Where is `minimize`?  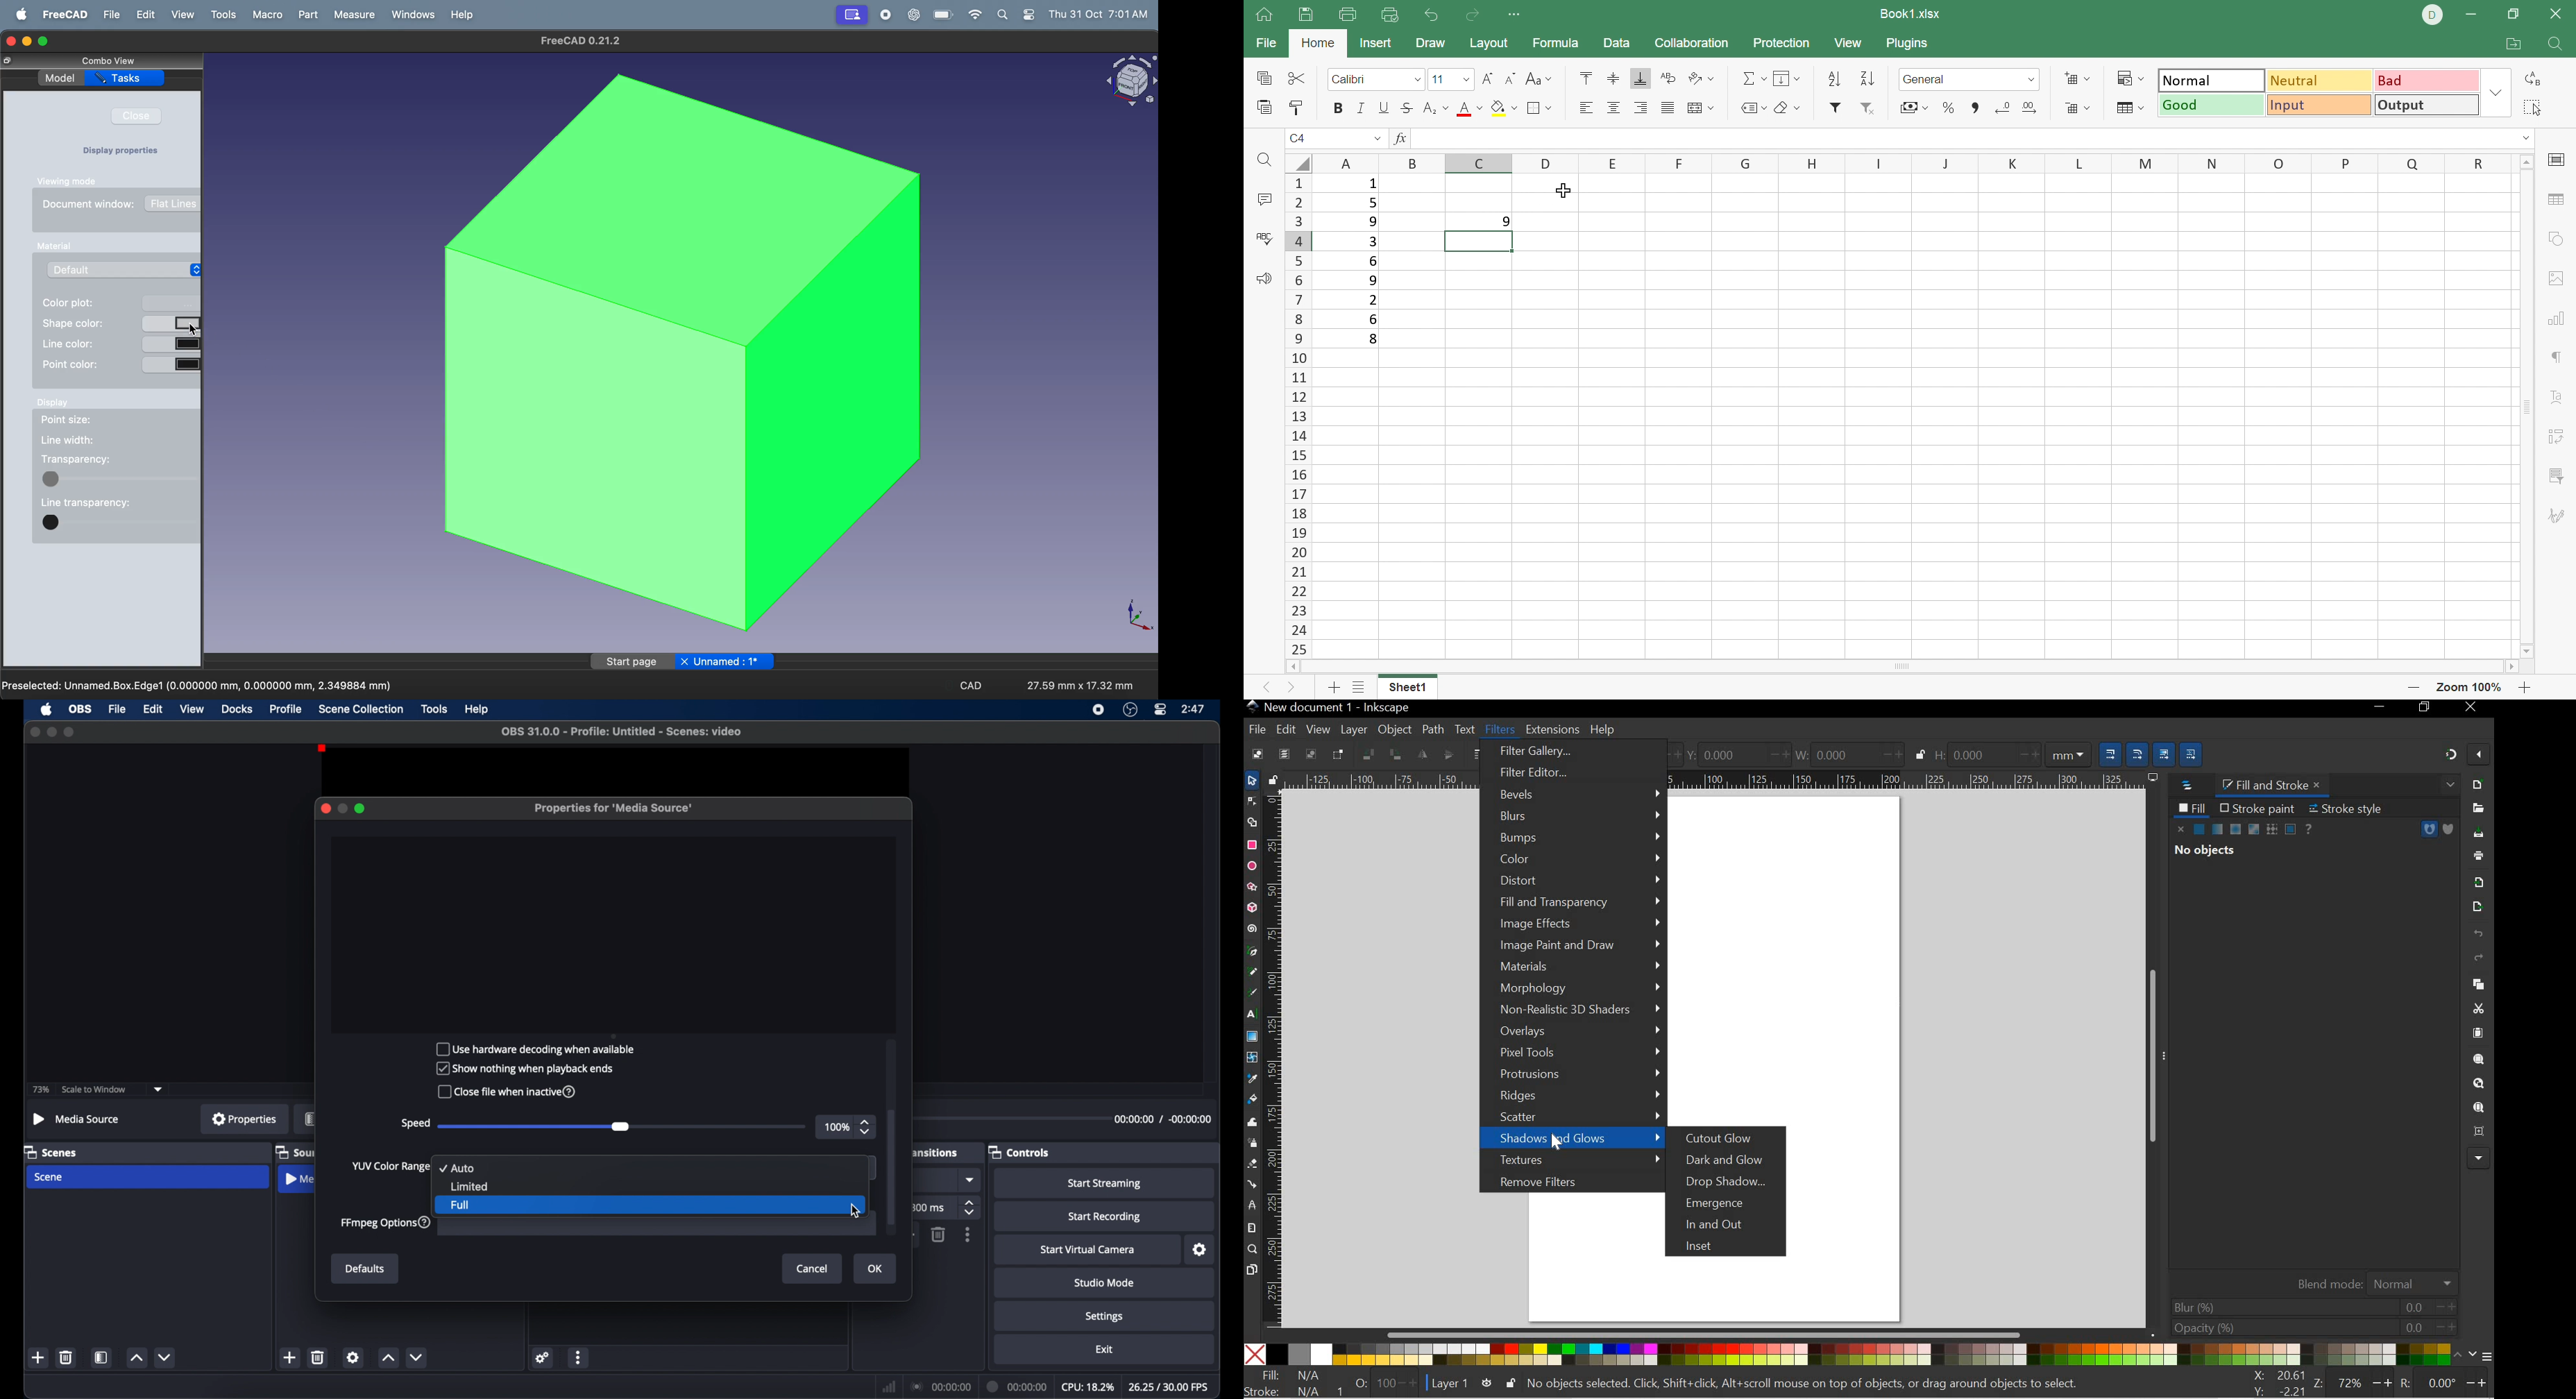 minimize is located at coordinates (51, 732).